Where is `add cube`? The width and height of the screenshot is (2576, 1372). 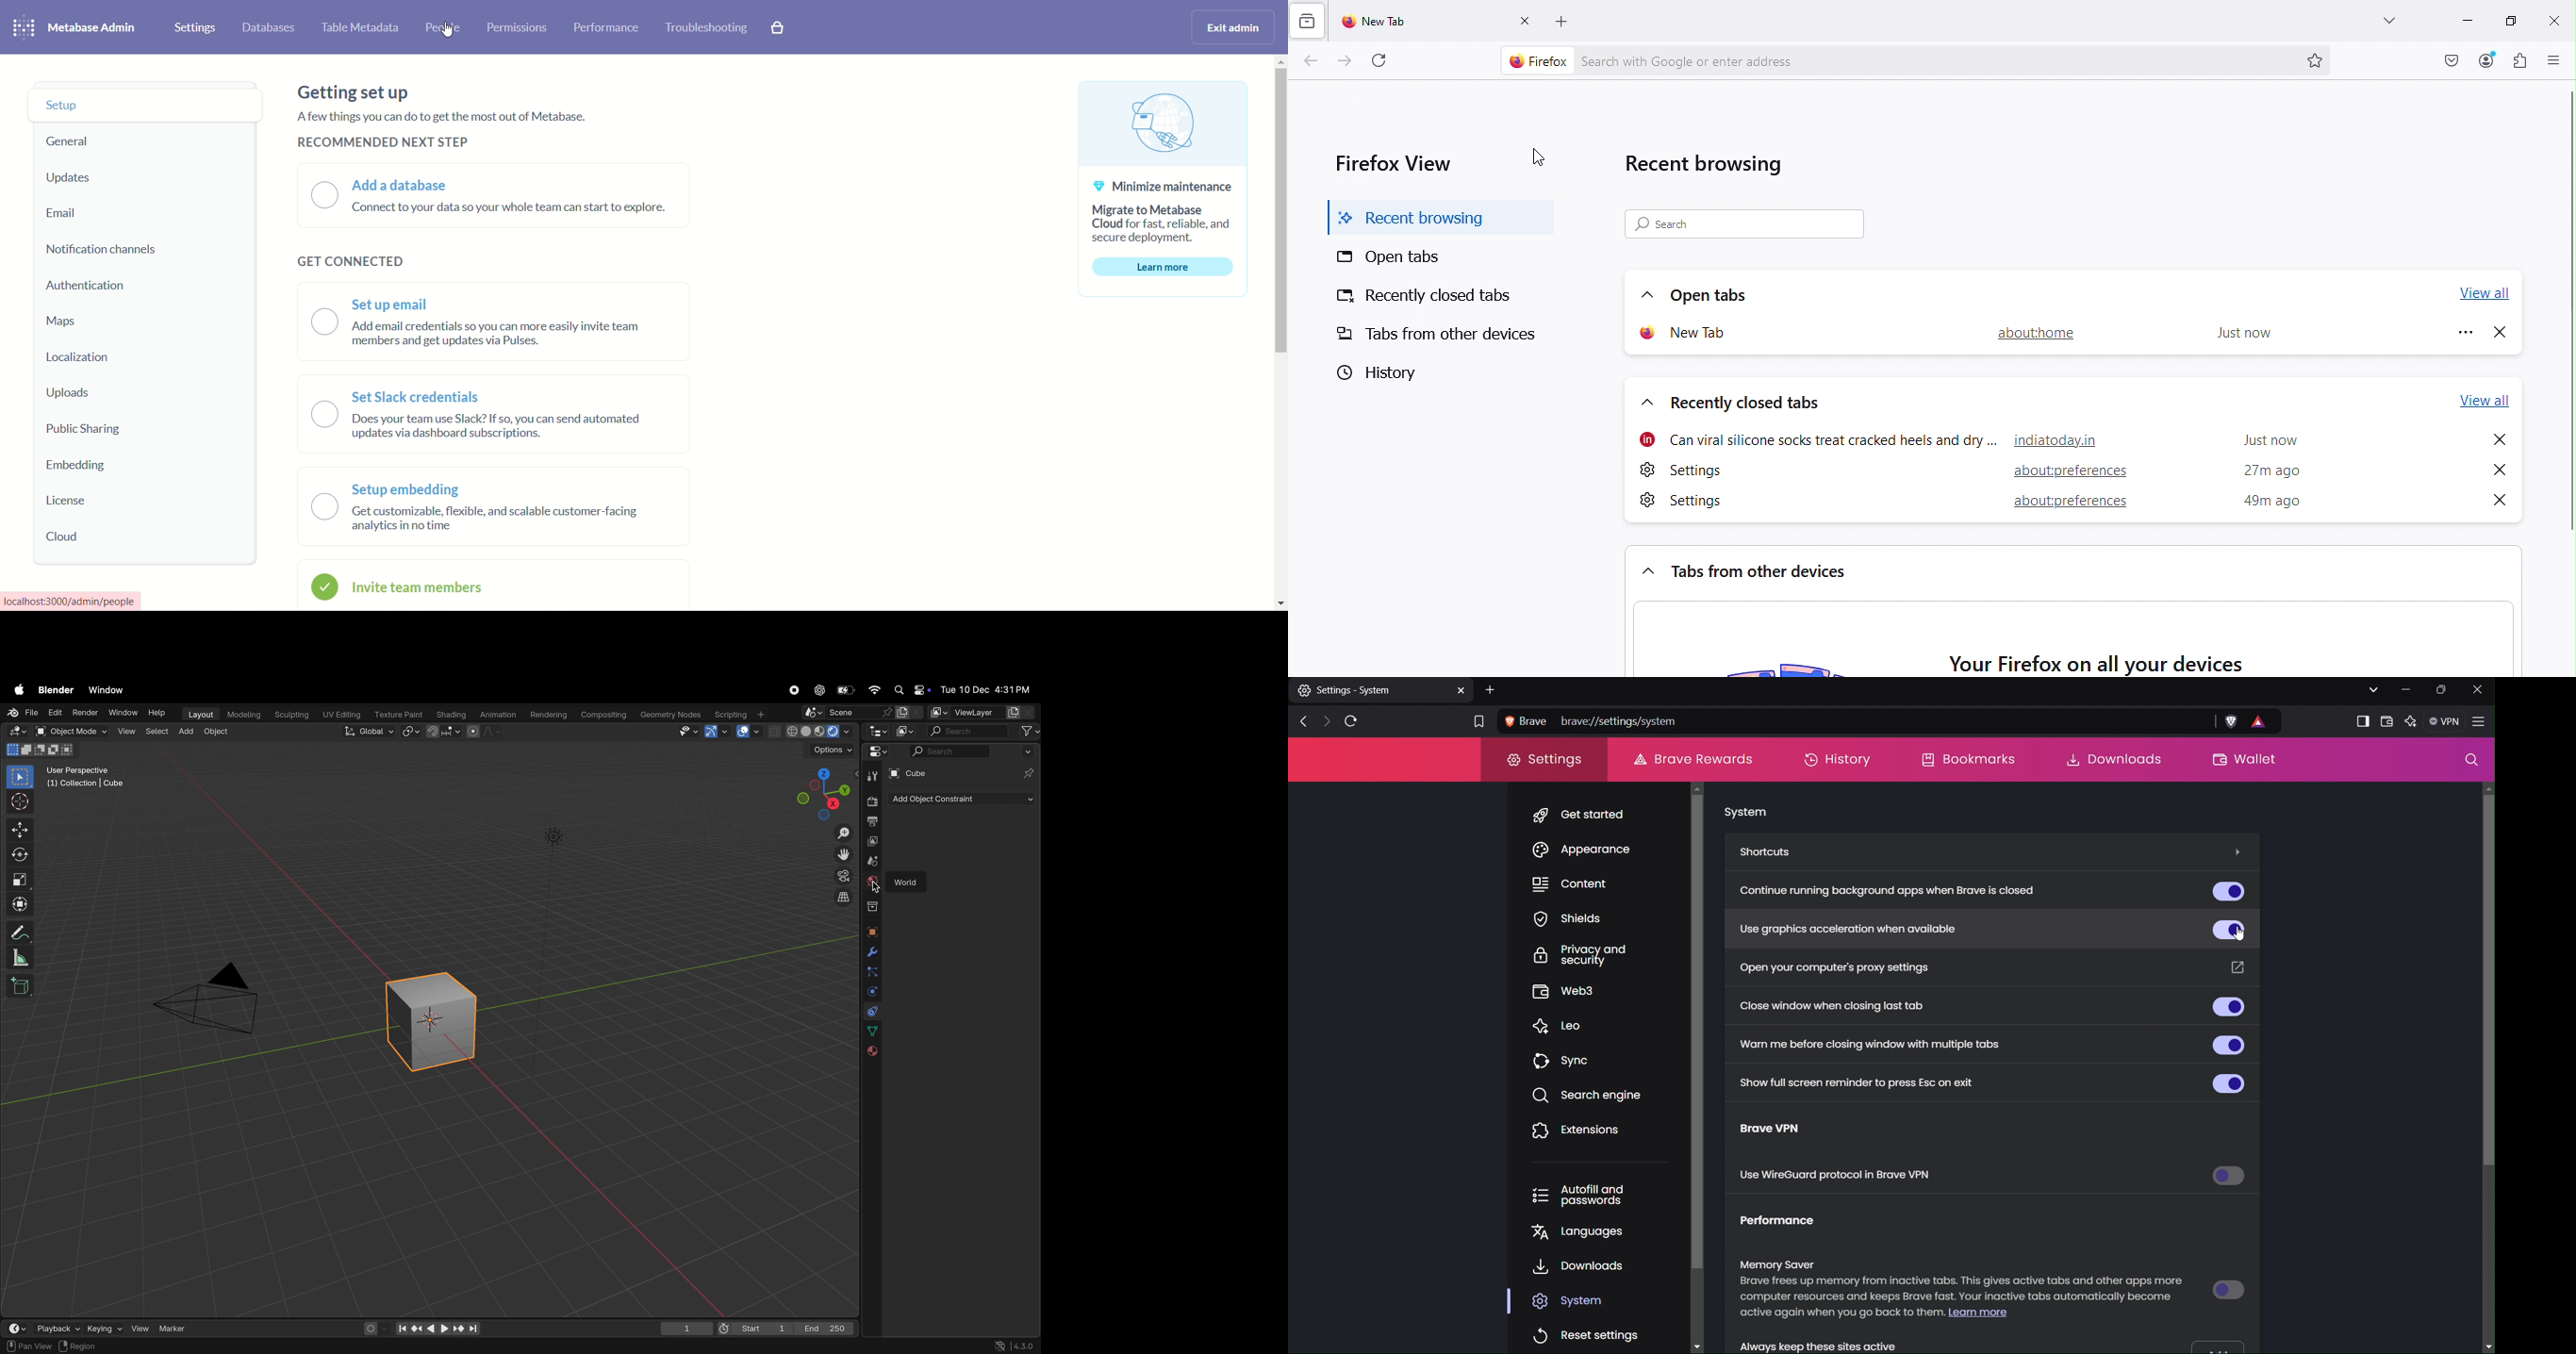 add cube is located at coordinates (21, 985).